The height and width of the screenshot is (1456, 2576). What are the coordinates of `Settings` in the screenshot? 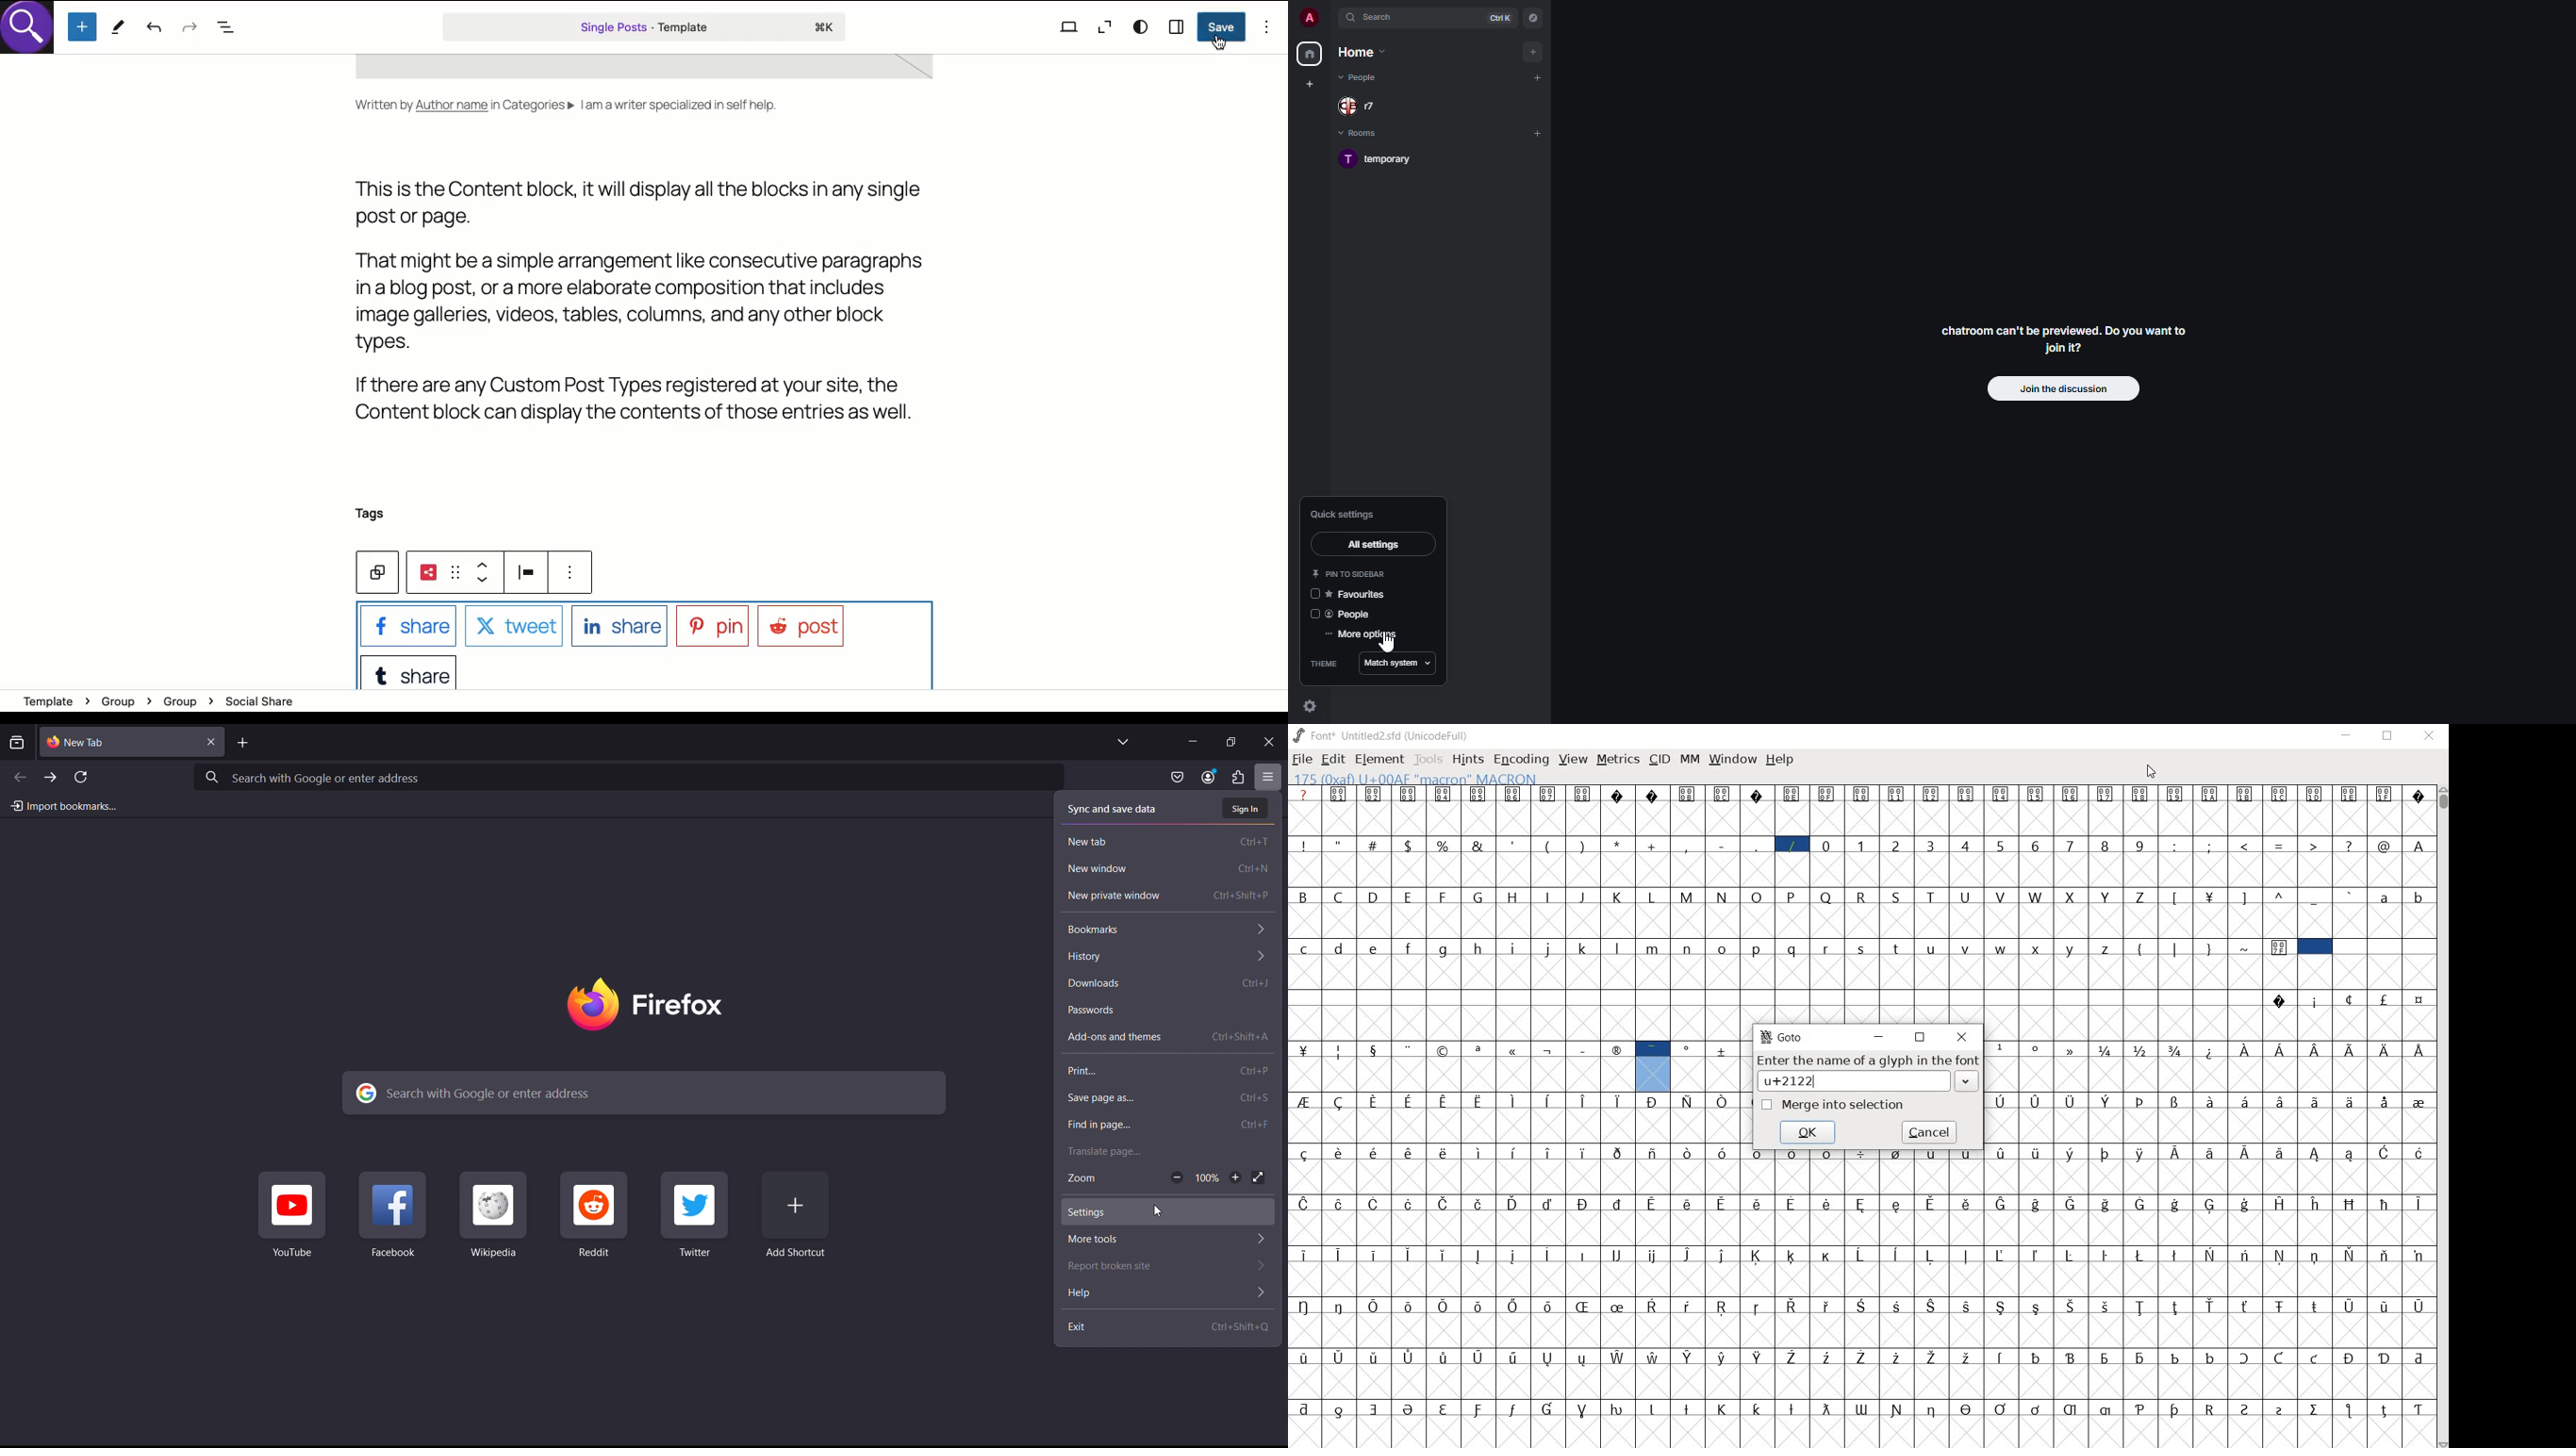 It's located at (1171, 1216).